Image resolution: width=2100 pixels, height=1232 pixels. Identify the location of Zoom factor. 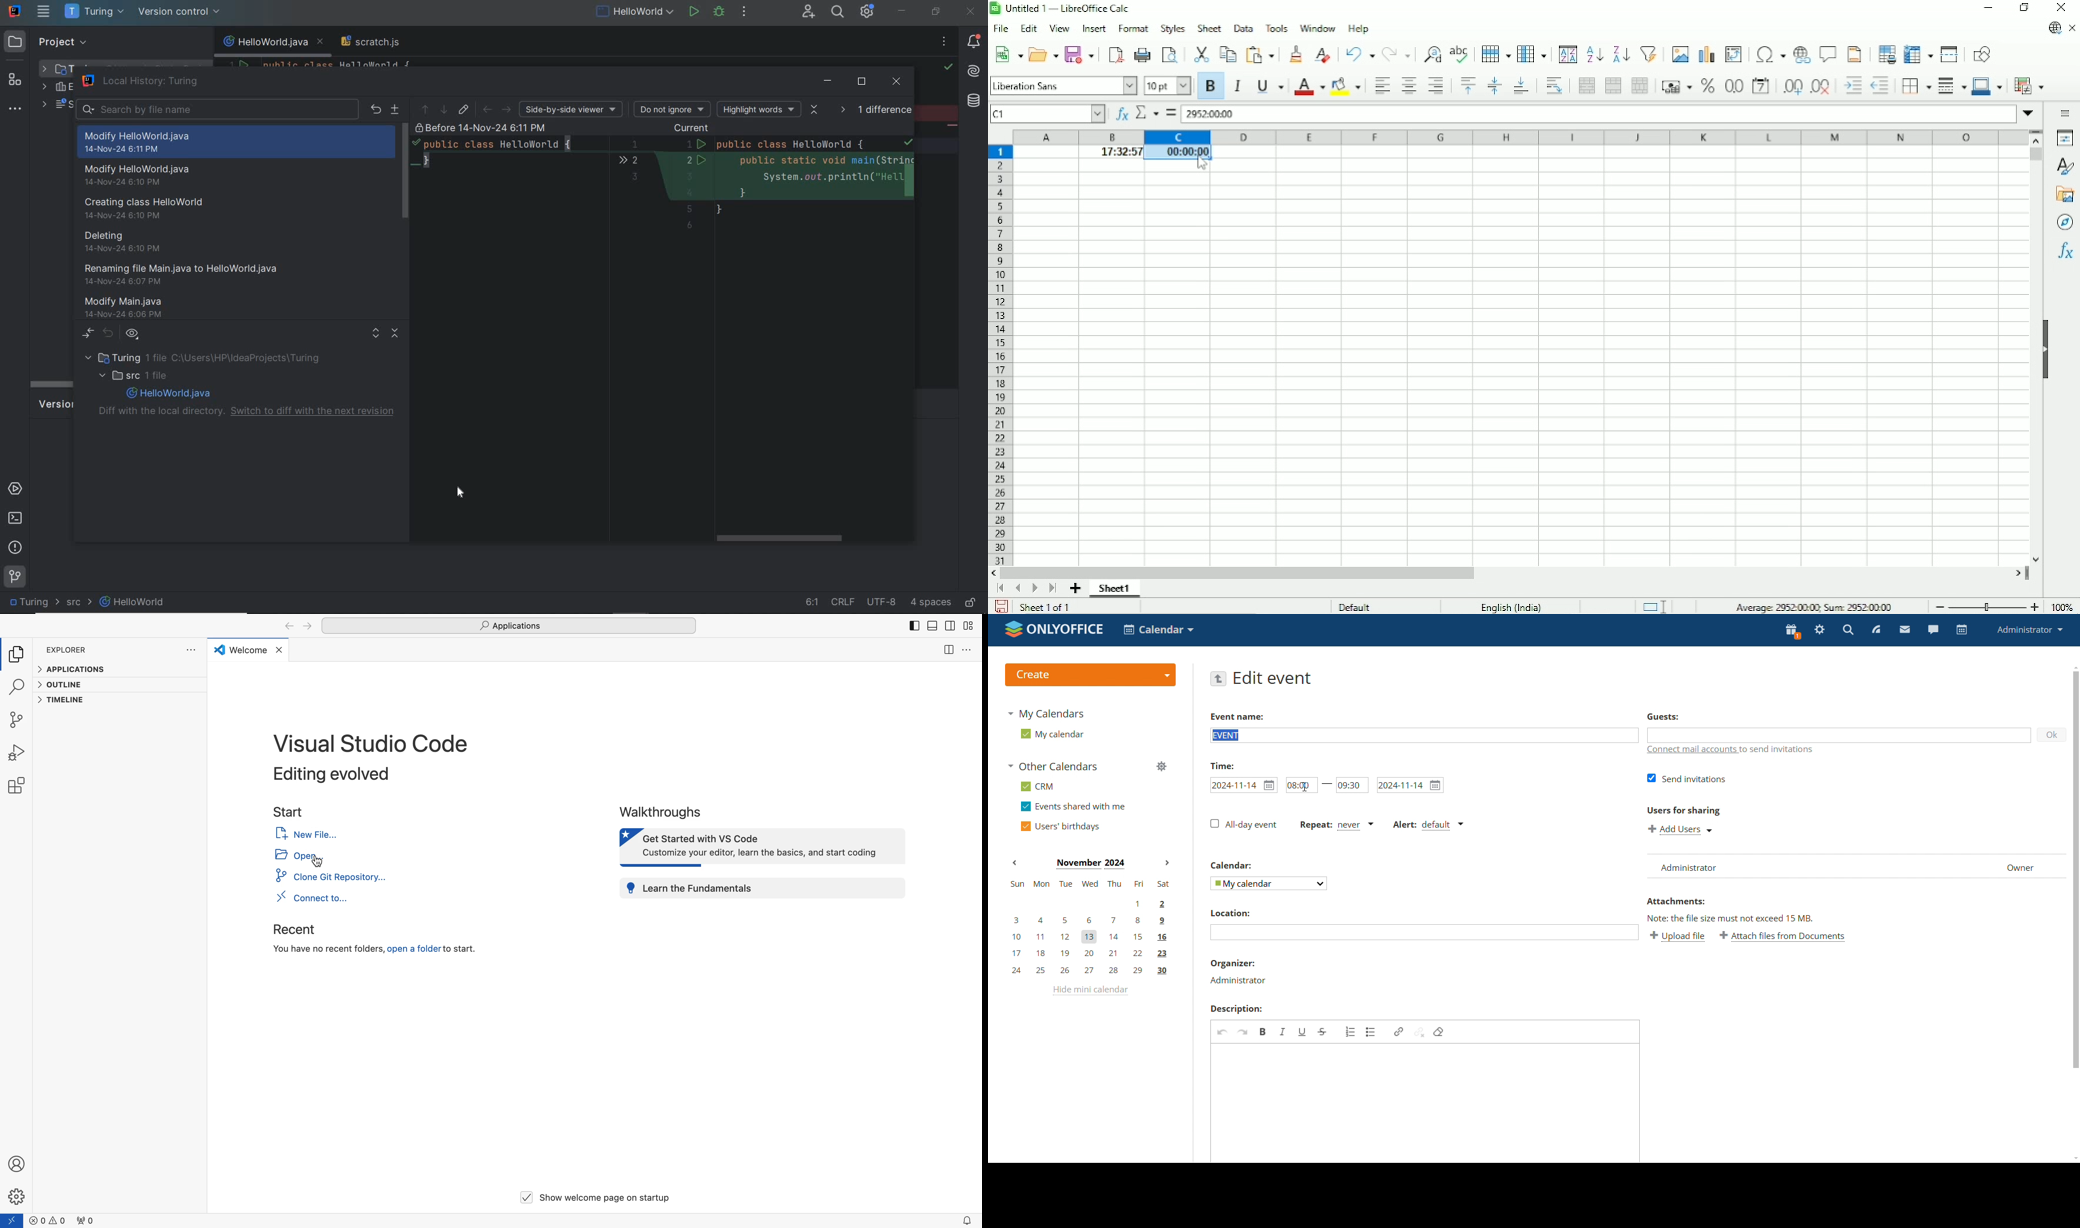
(2063, 605).